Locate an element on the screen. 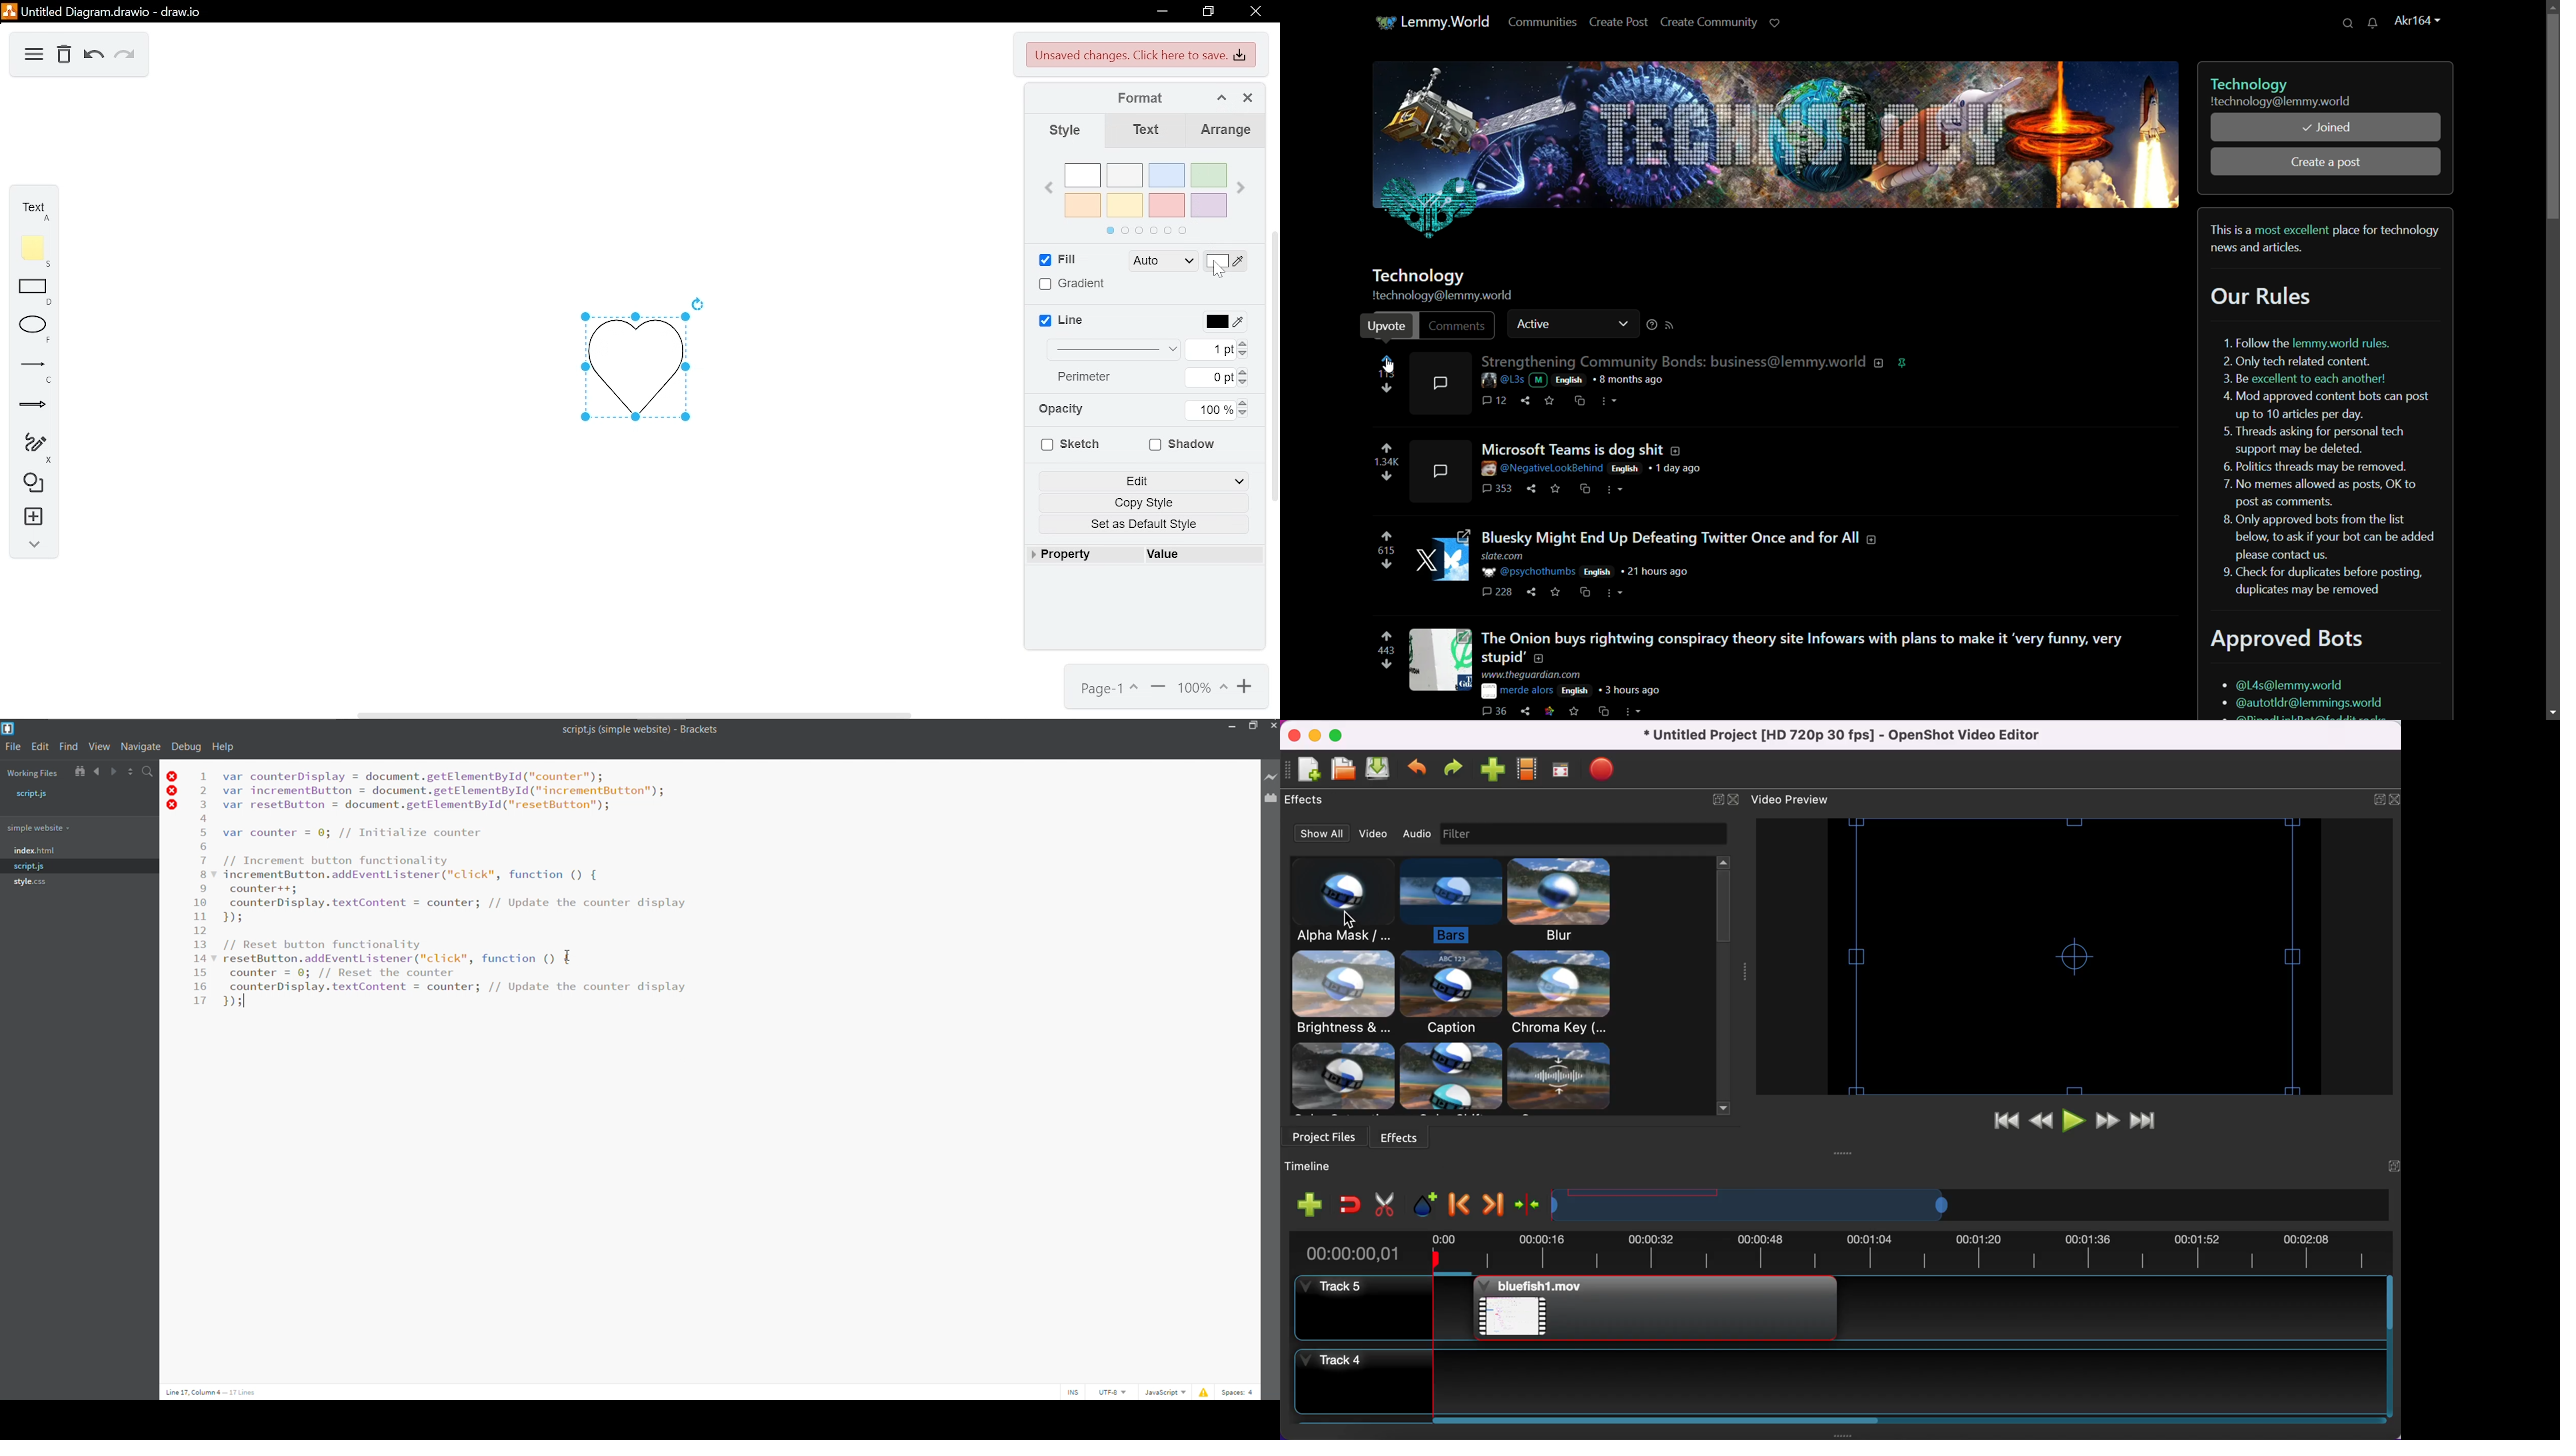  line number is located at coordinates (201, 893).